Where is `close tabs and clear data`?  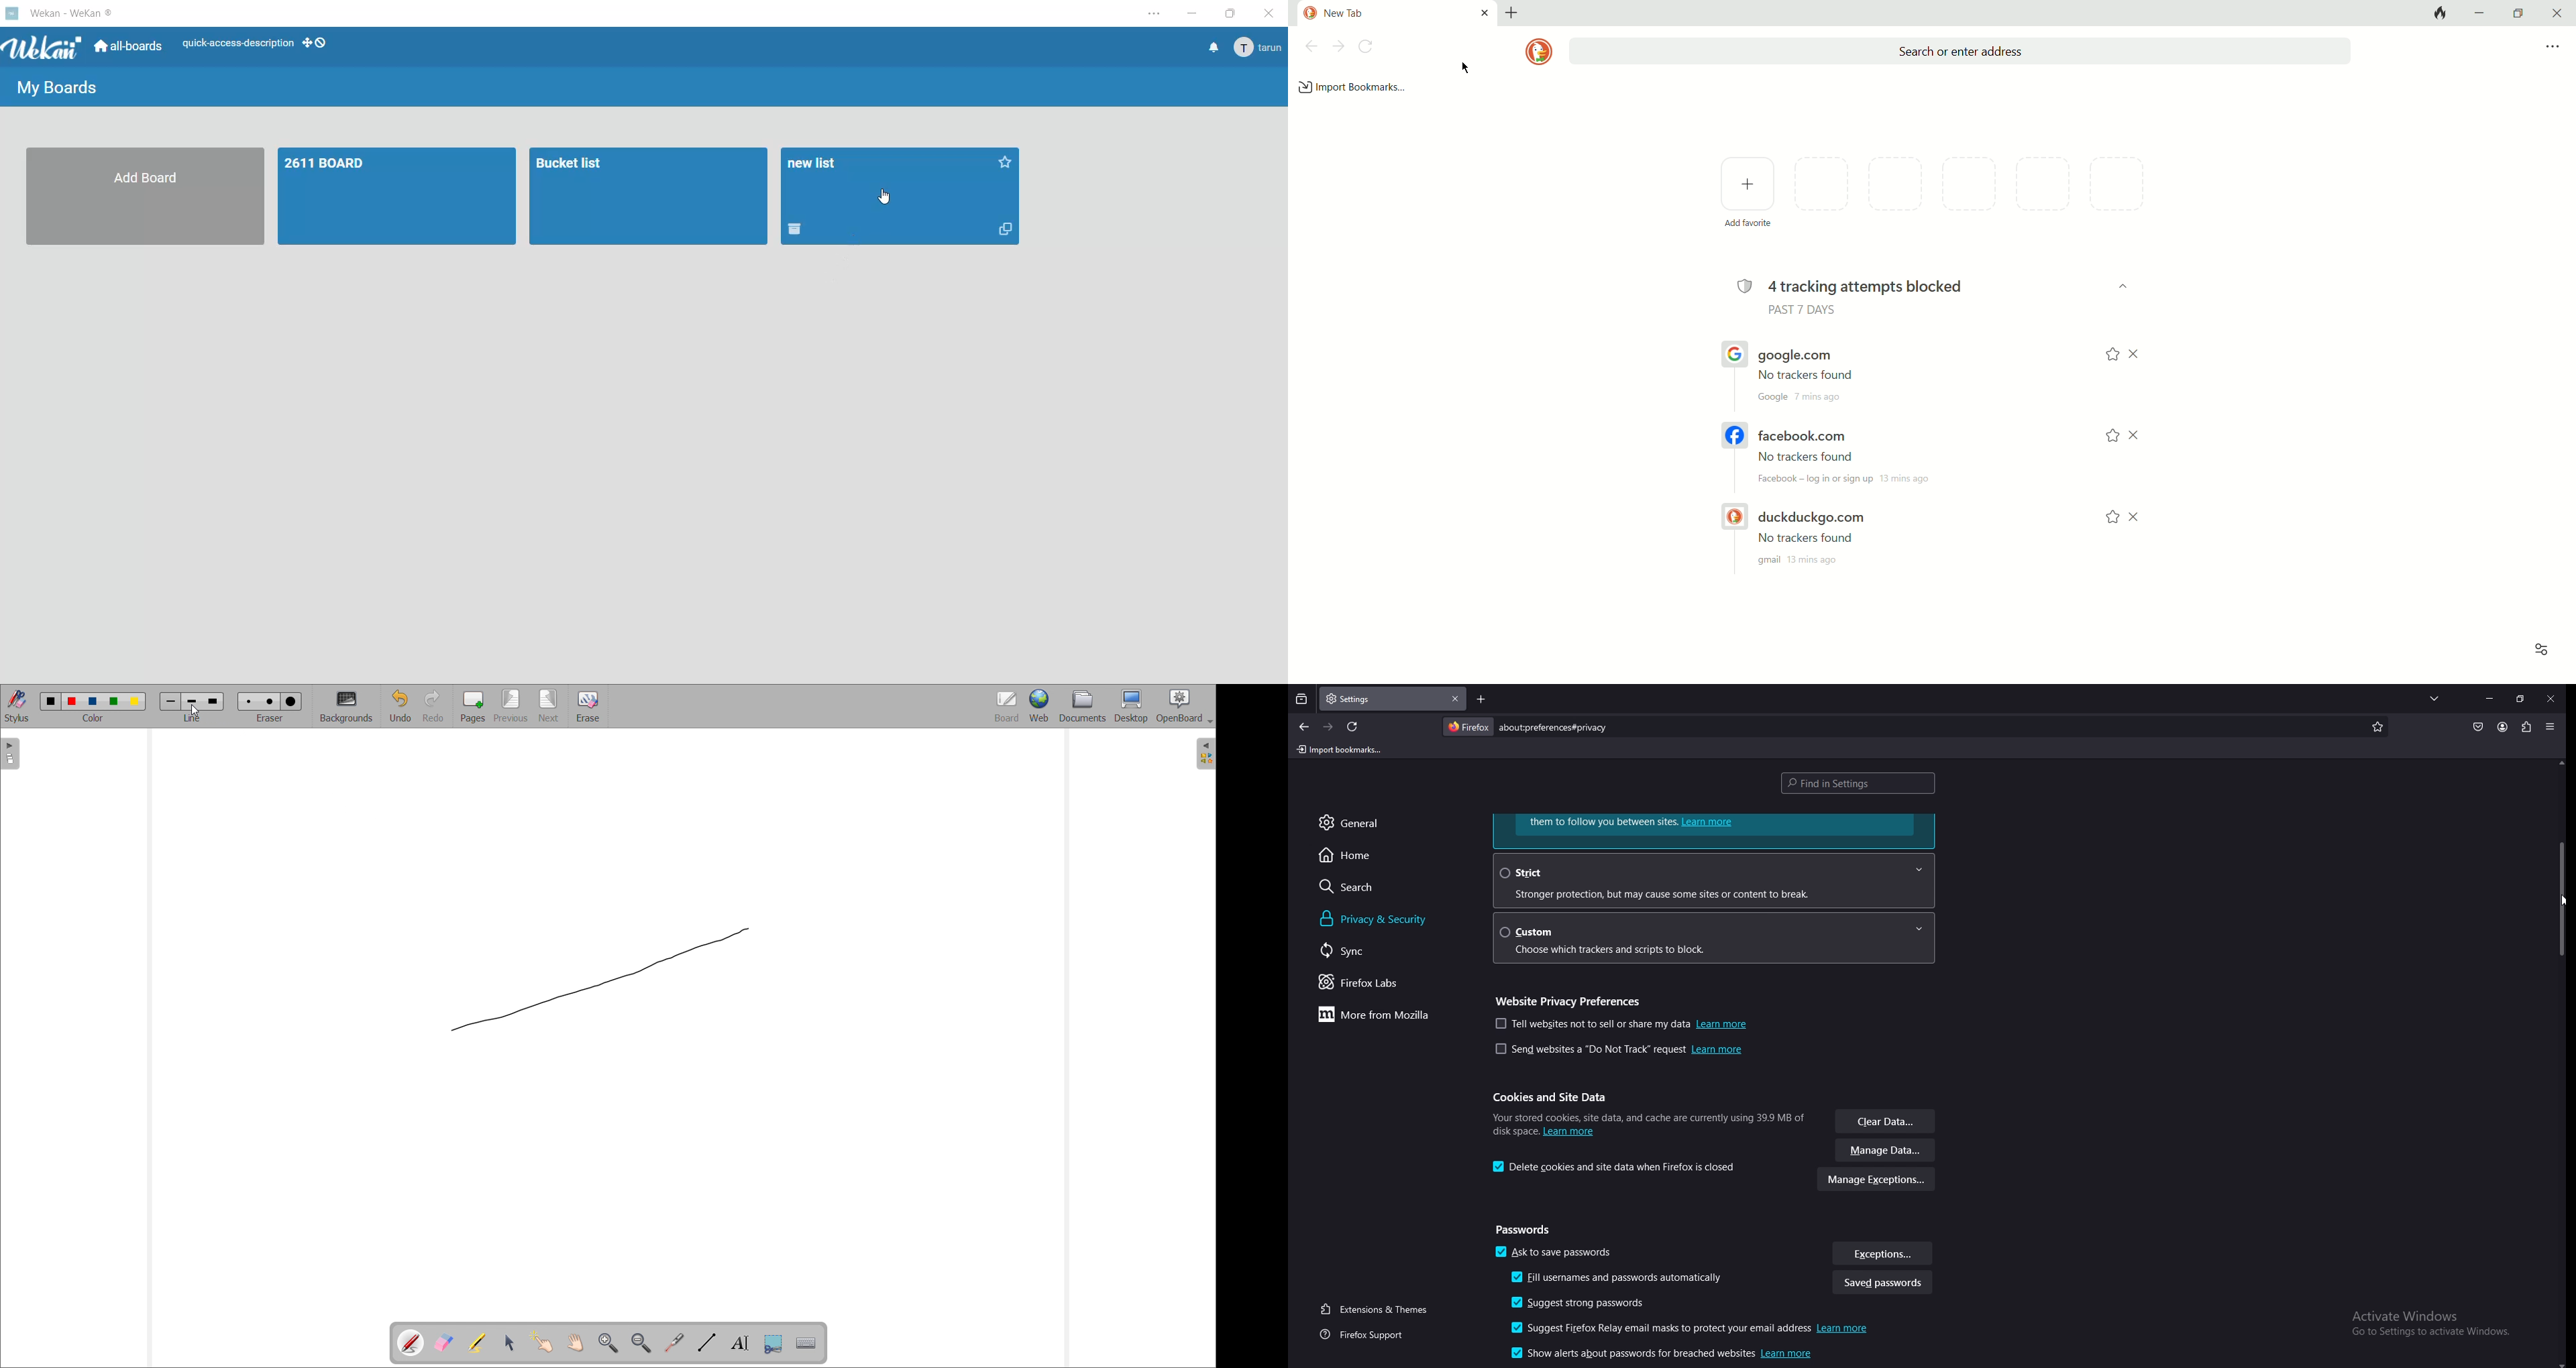
close tabs and clear data is located at coordinates (2440, 13).